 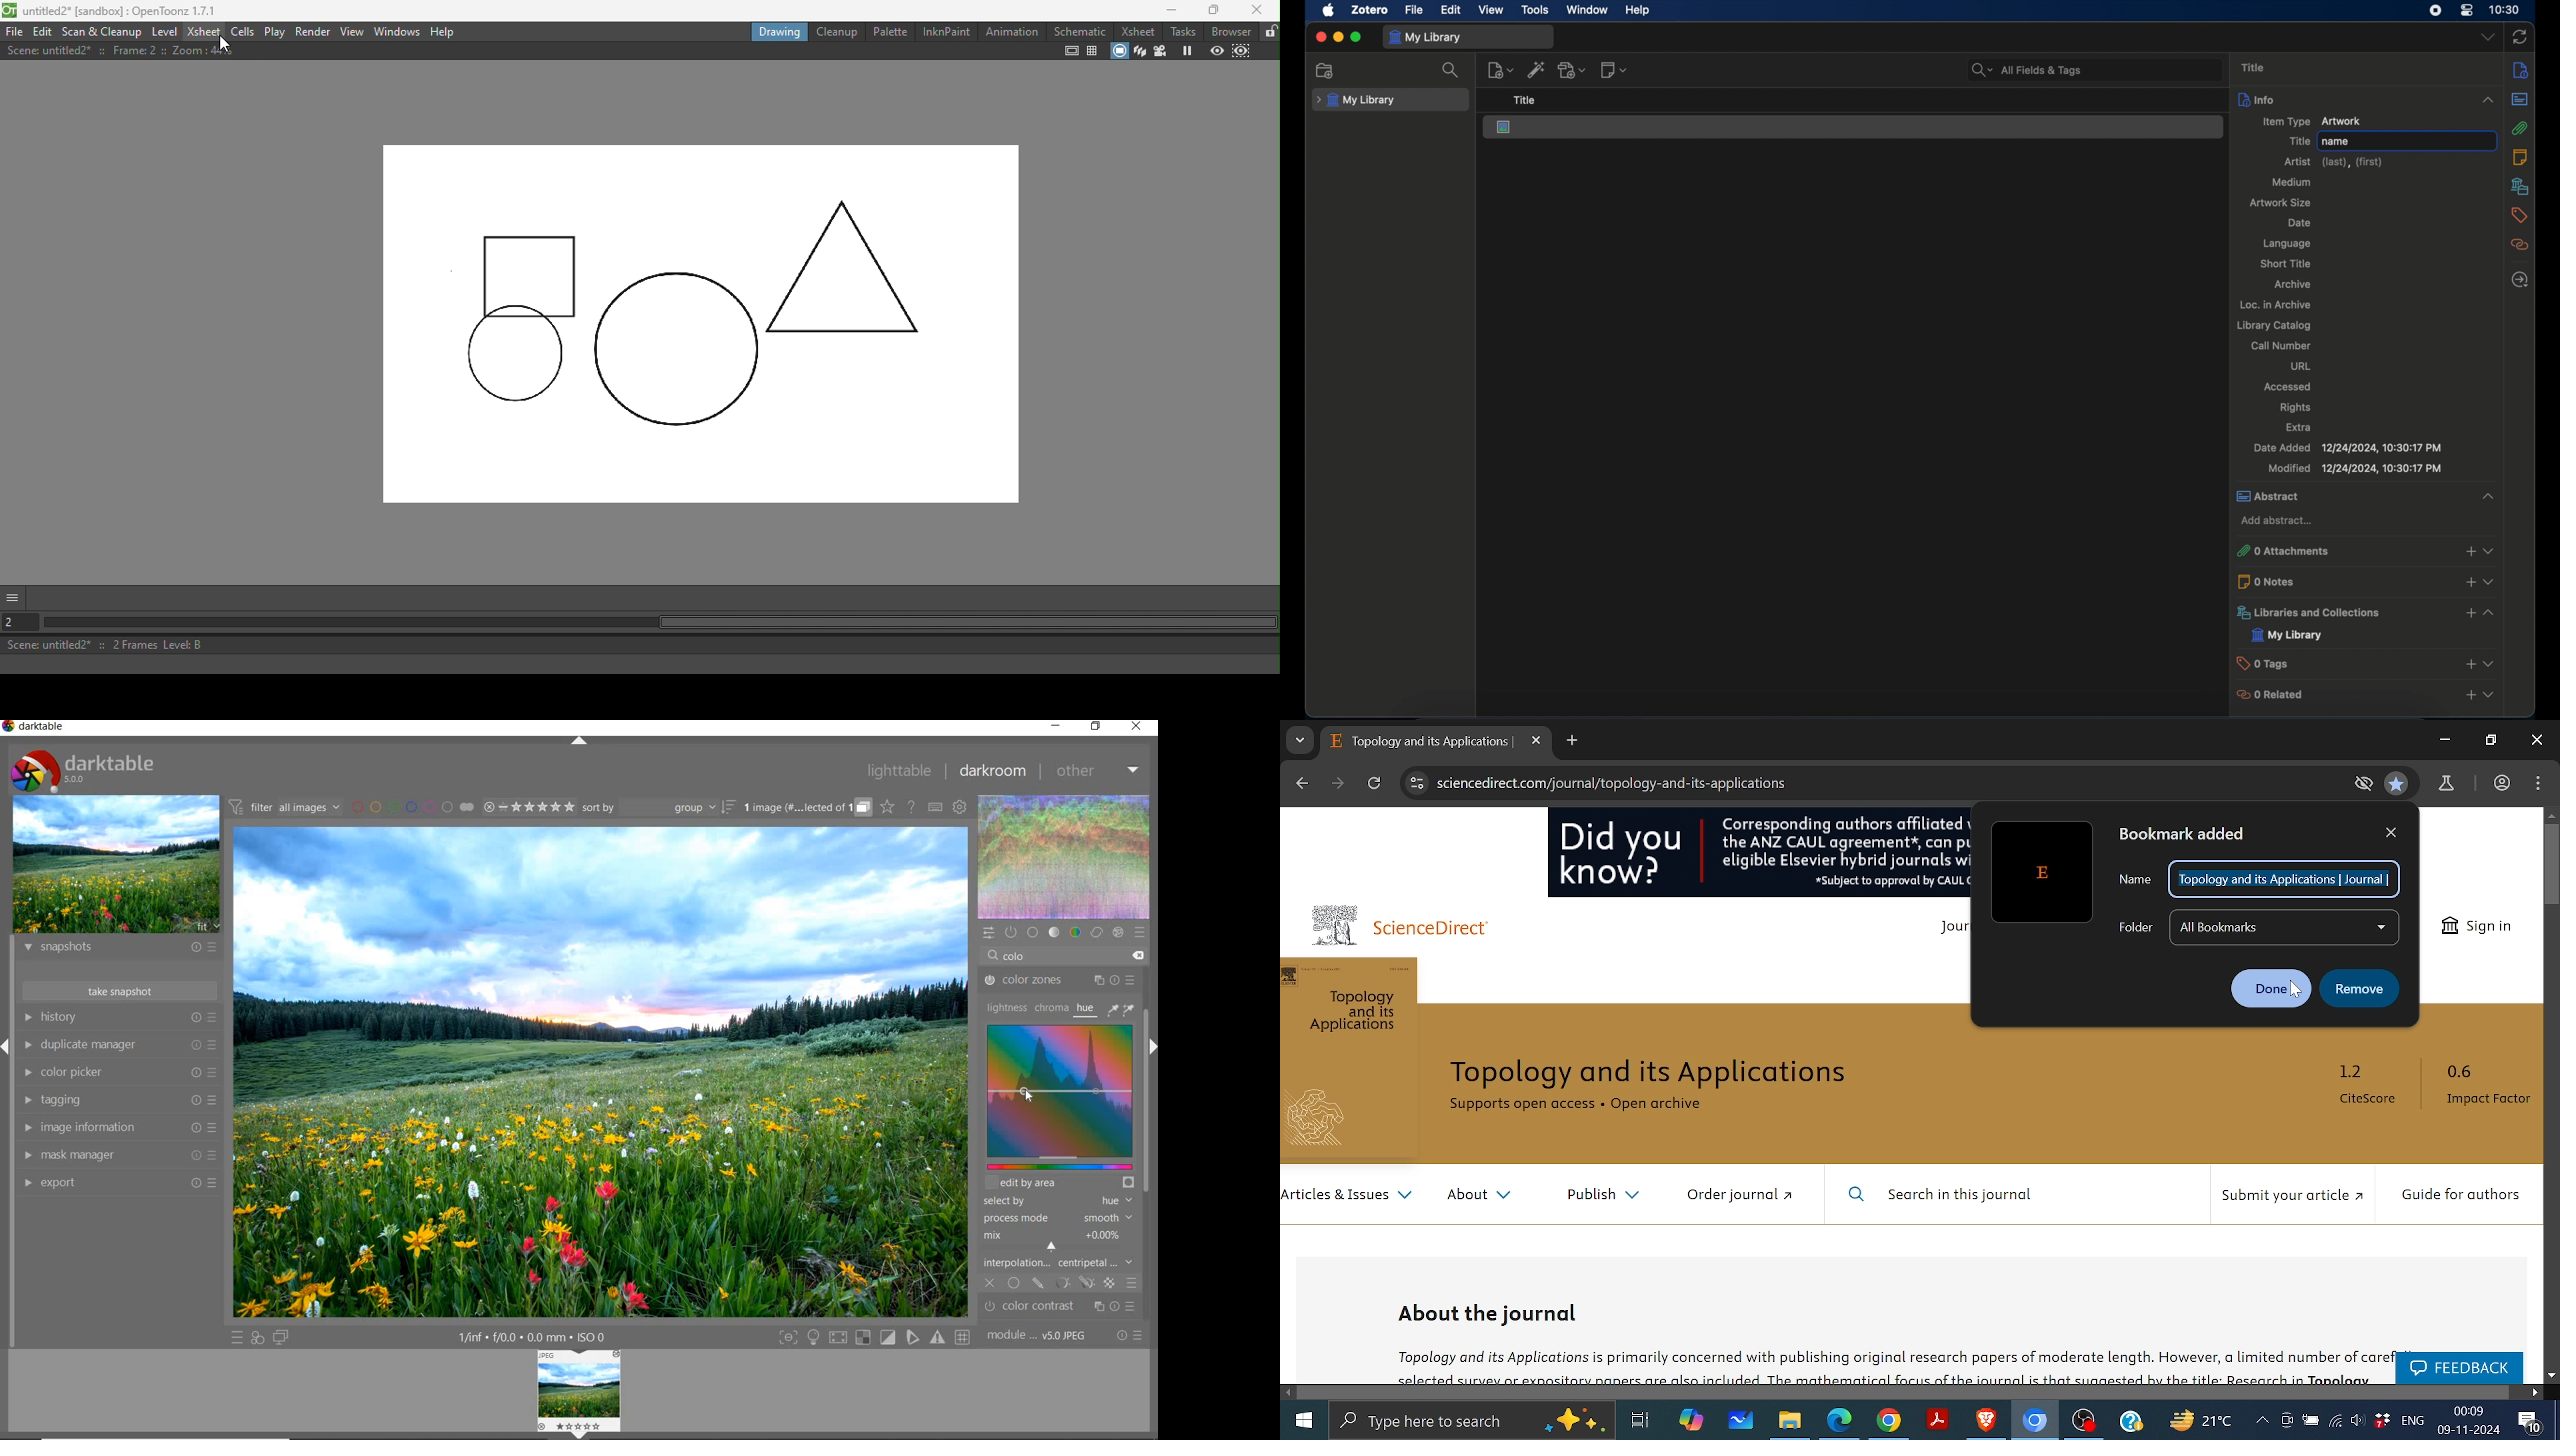 I want to click on Expand / Collapse, so click(x=7, y=1046).